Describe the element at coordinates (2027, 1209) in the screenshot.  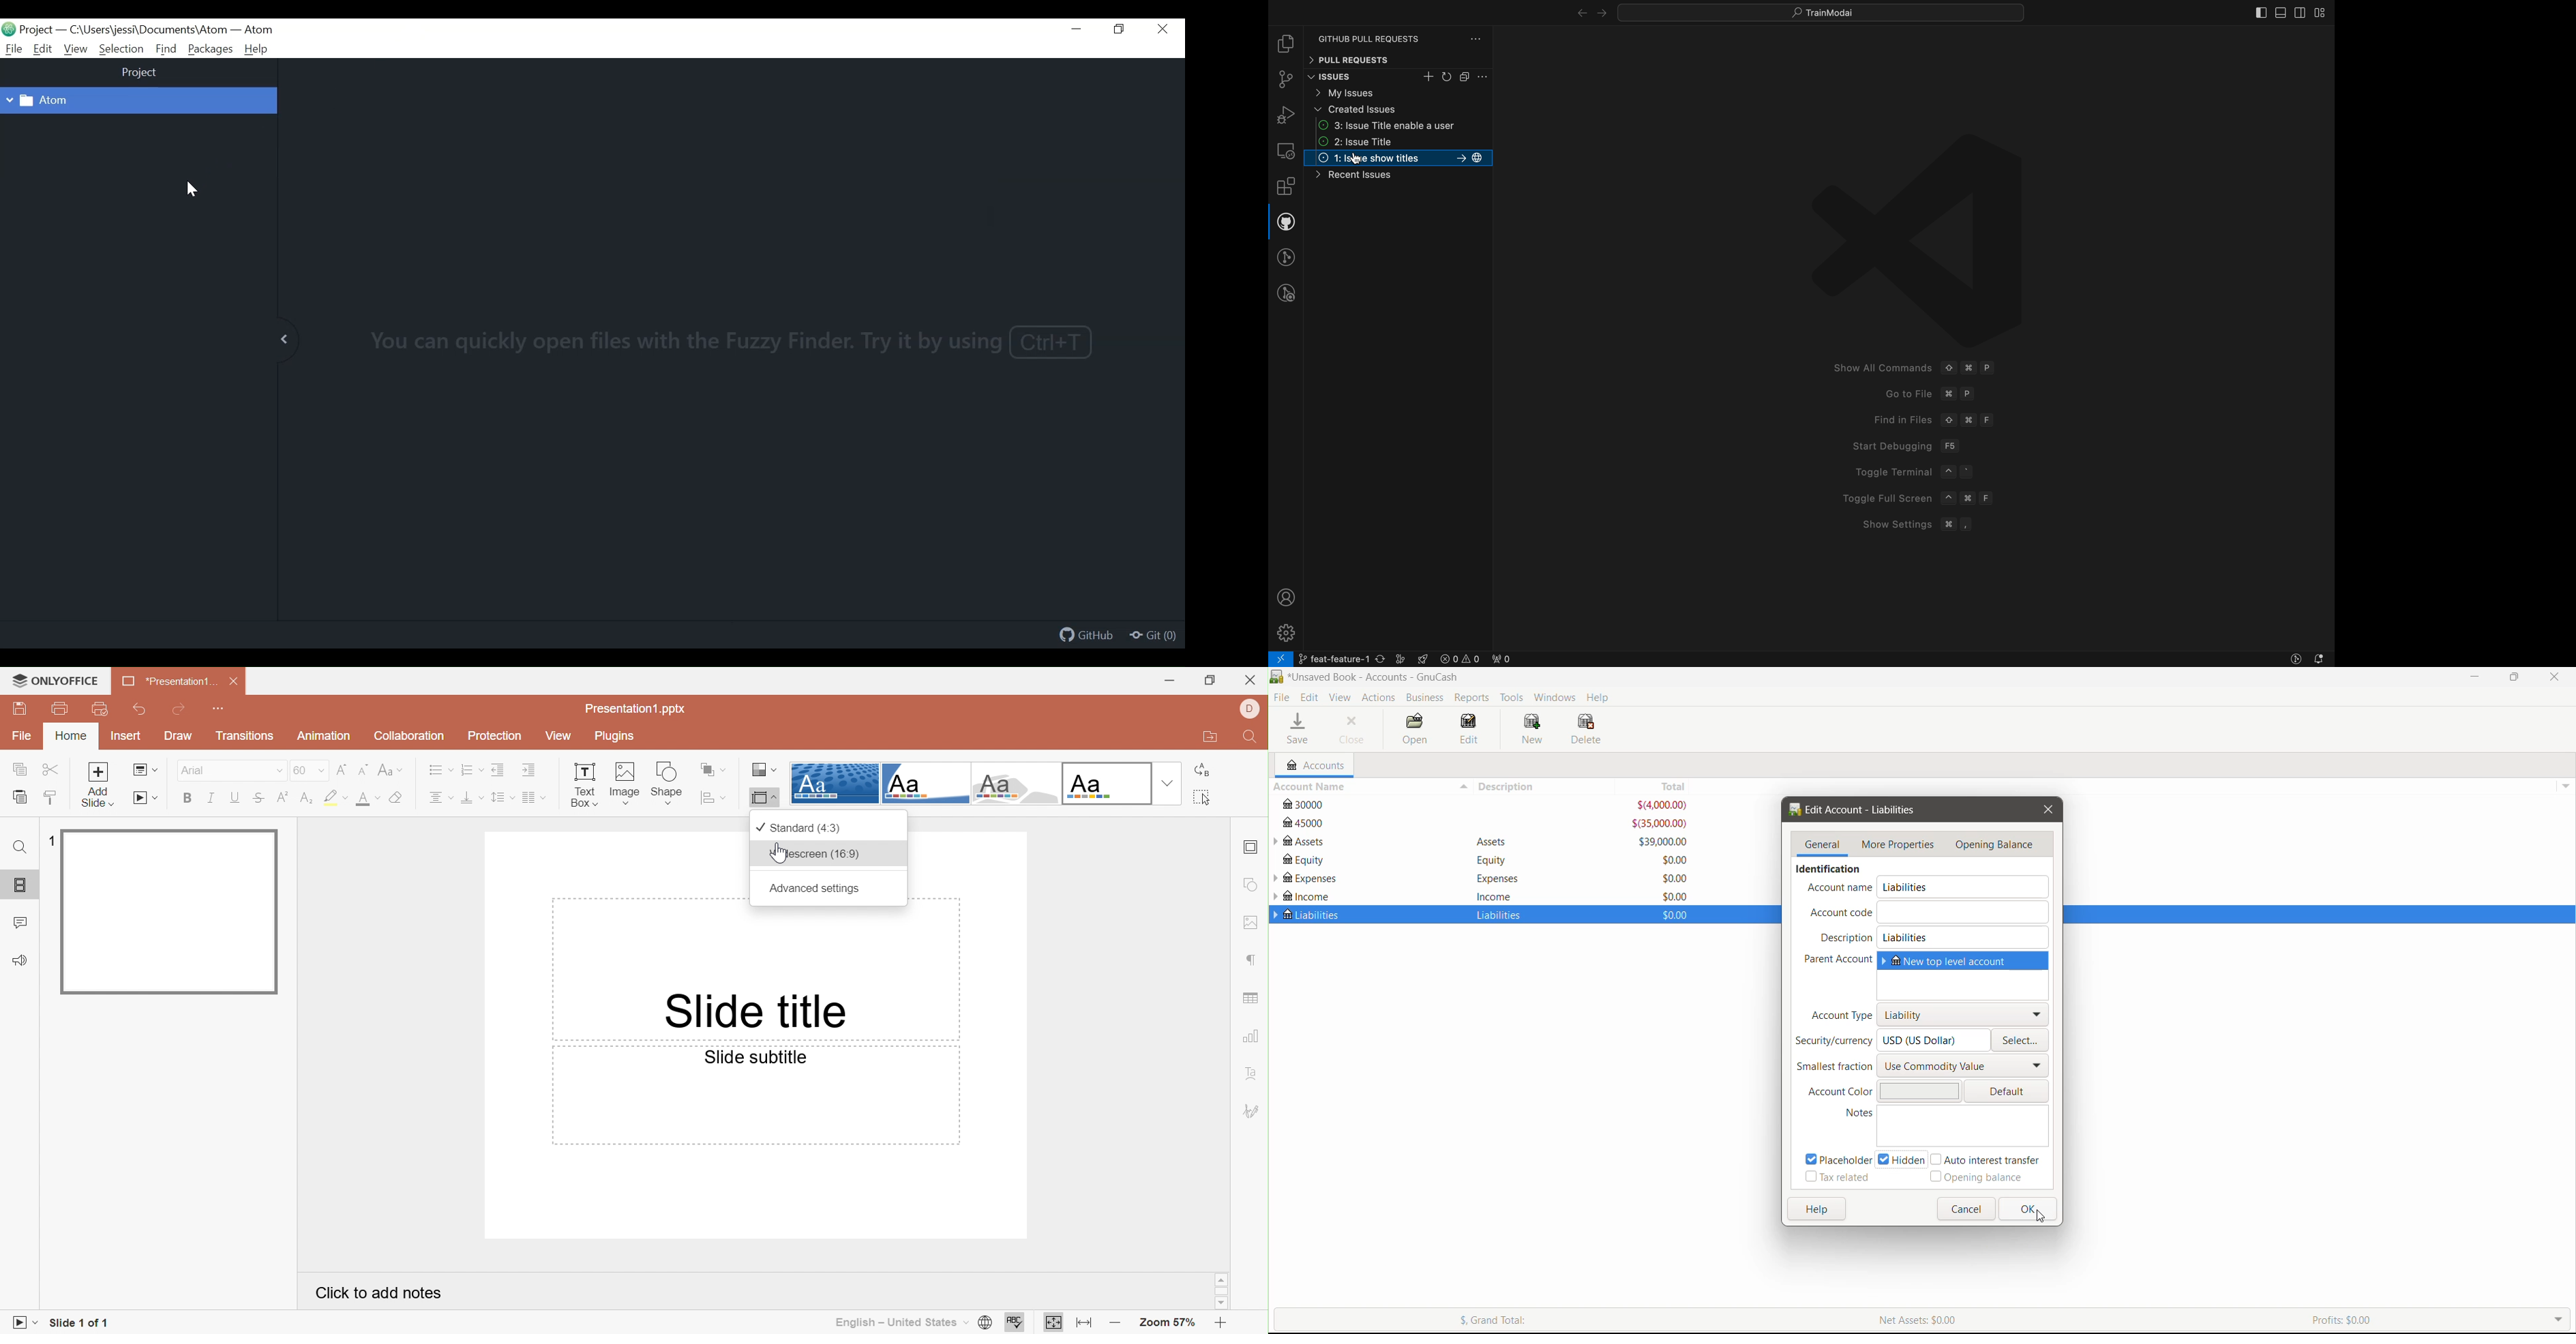
I see `OK` at that location.